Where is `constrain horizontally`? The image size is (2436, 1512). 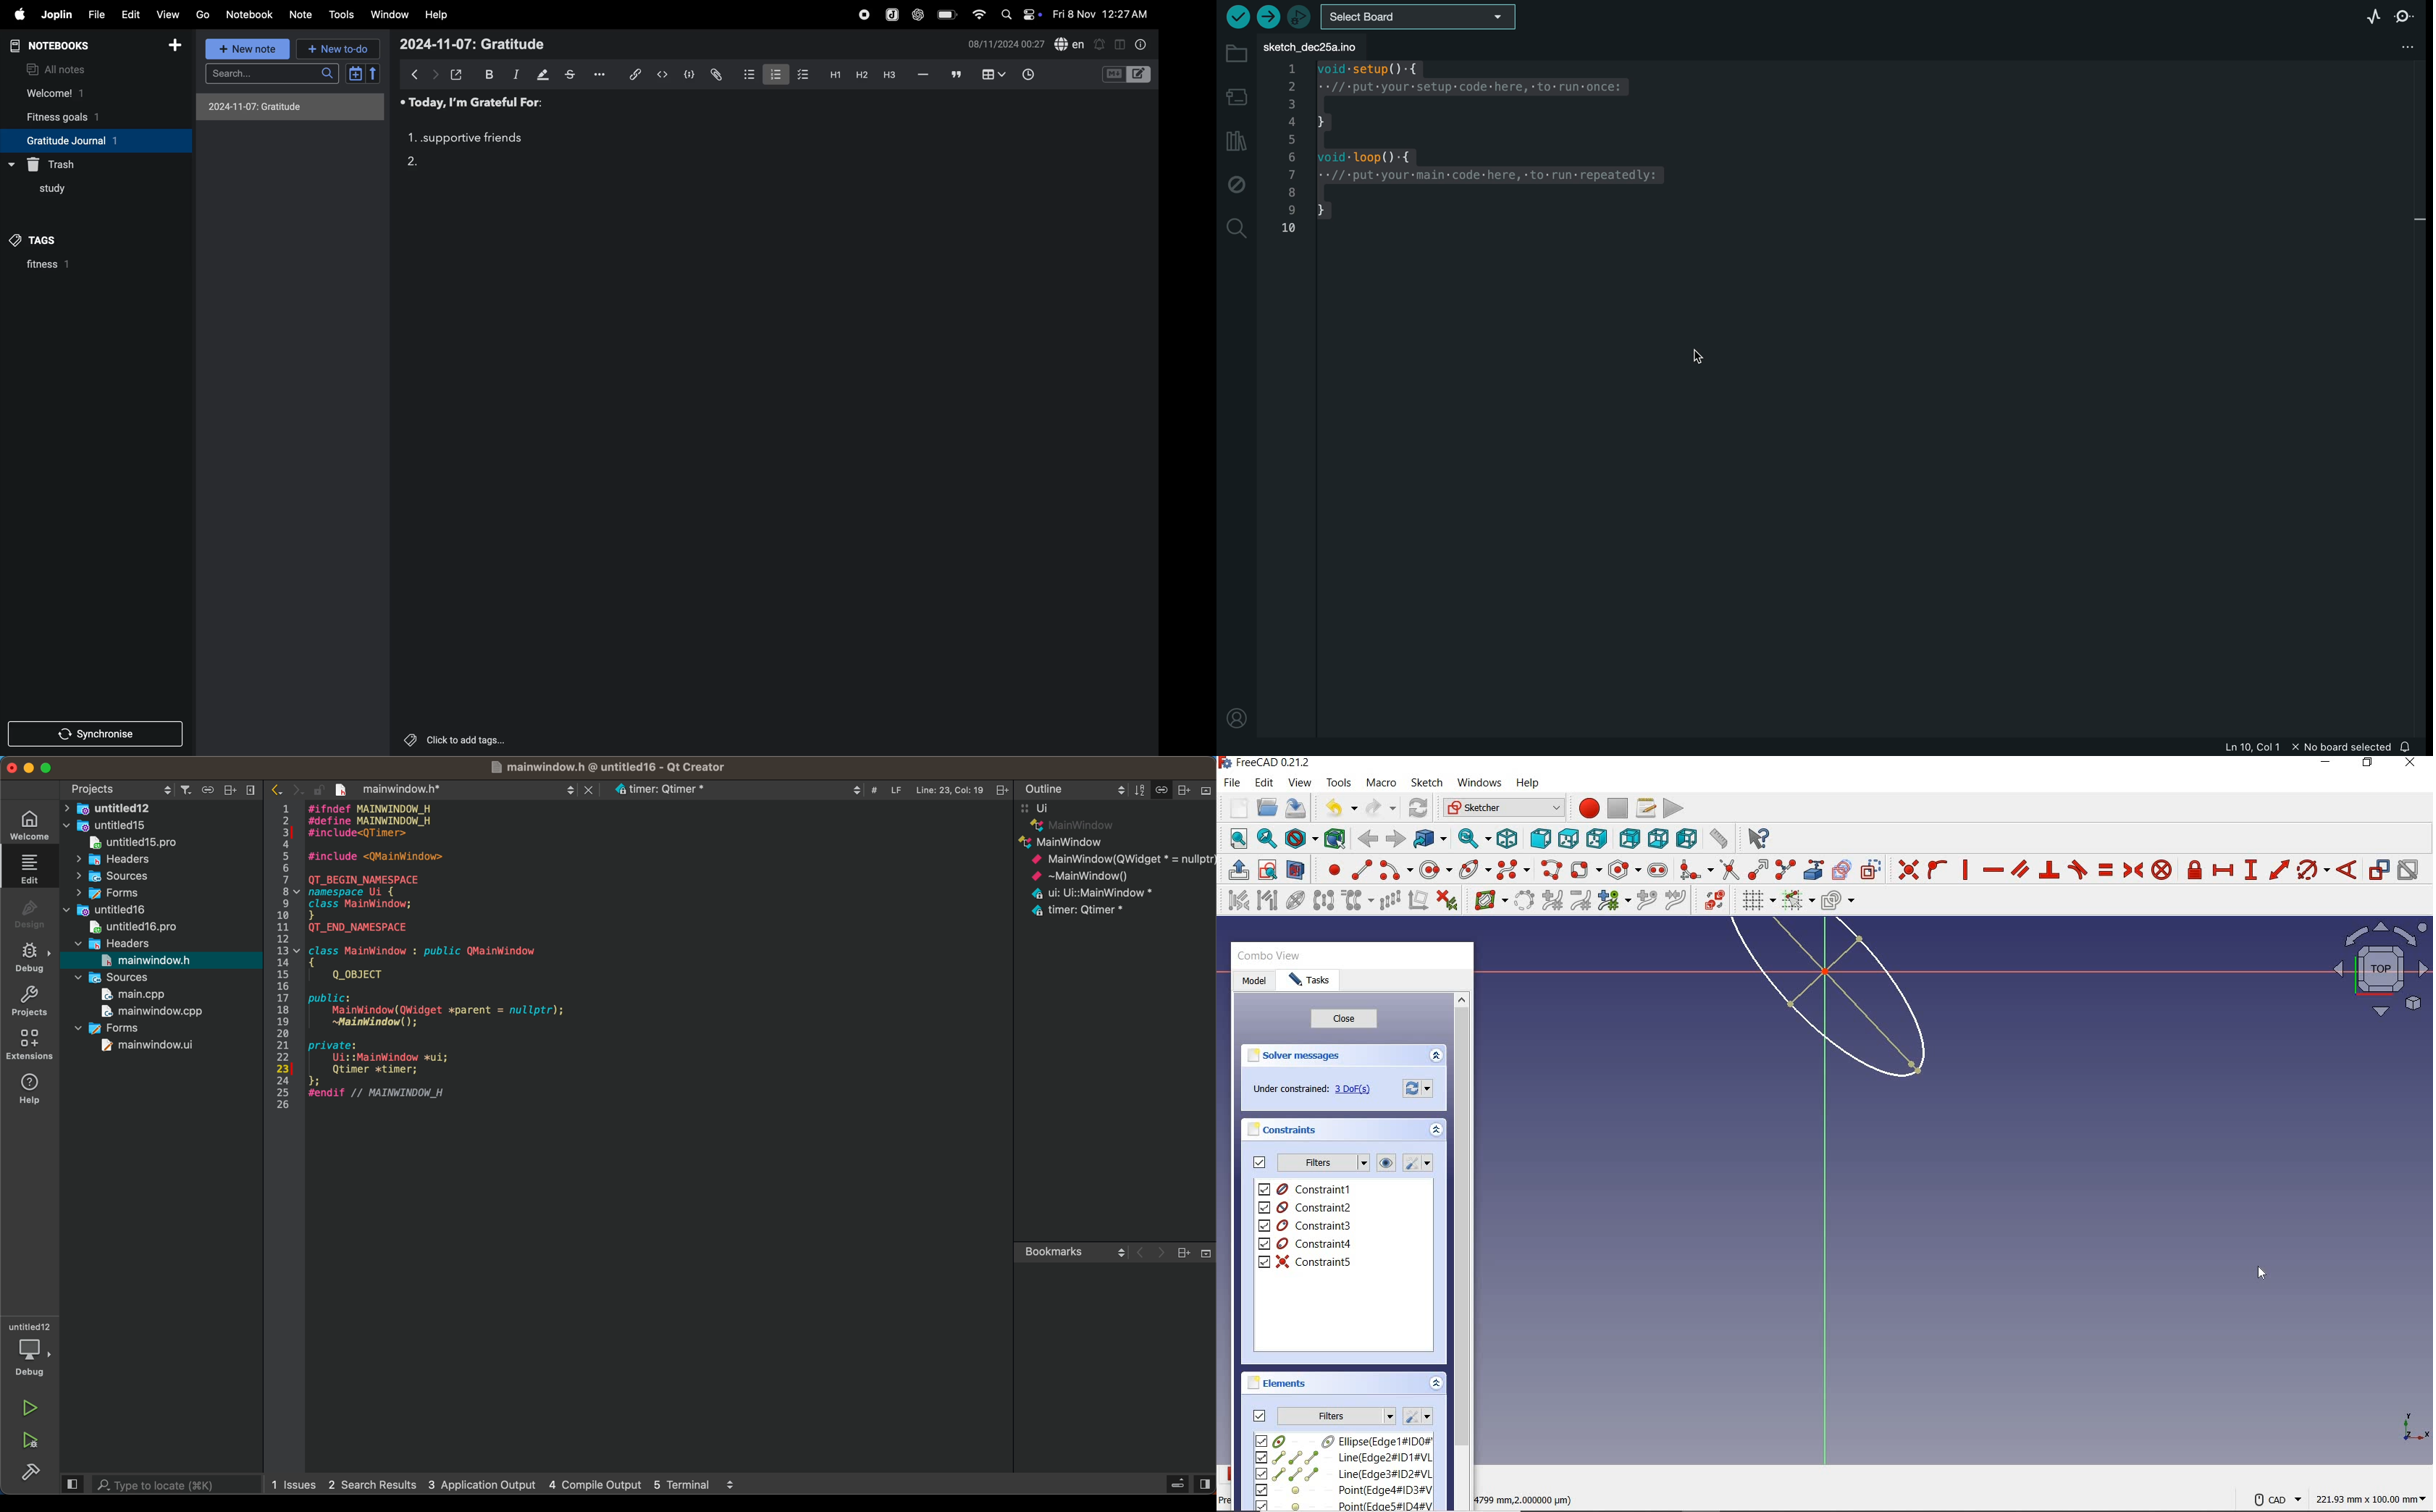 constrain horizontally is located at coordinates (1992, 870).